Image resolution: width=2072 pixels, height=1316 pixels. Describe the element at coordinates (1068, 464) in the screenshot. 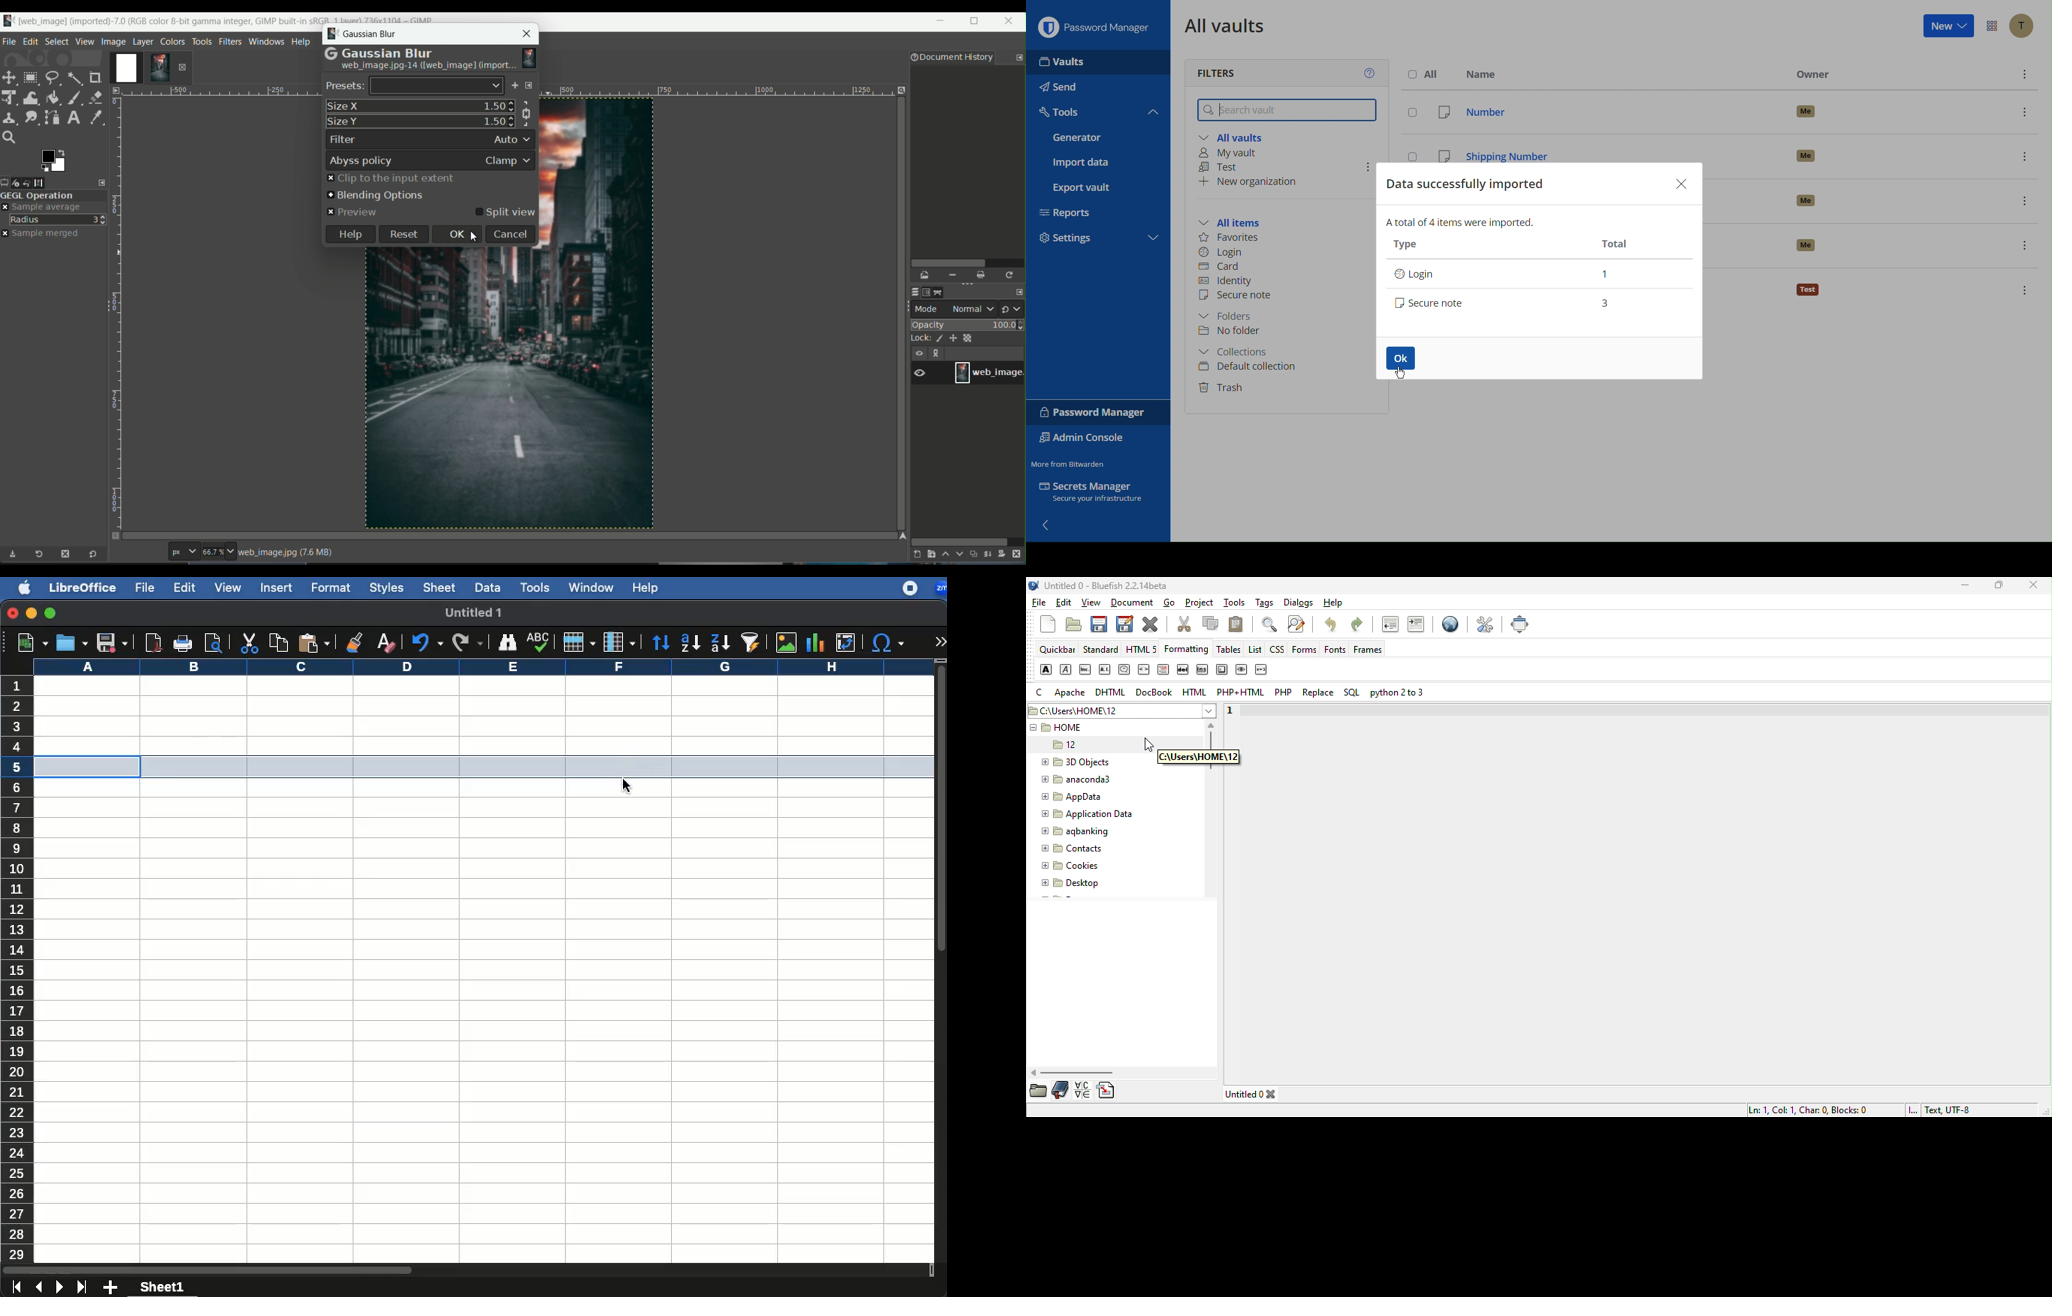

I see `Move from Bitwarden` at that location.